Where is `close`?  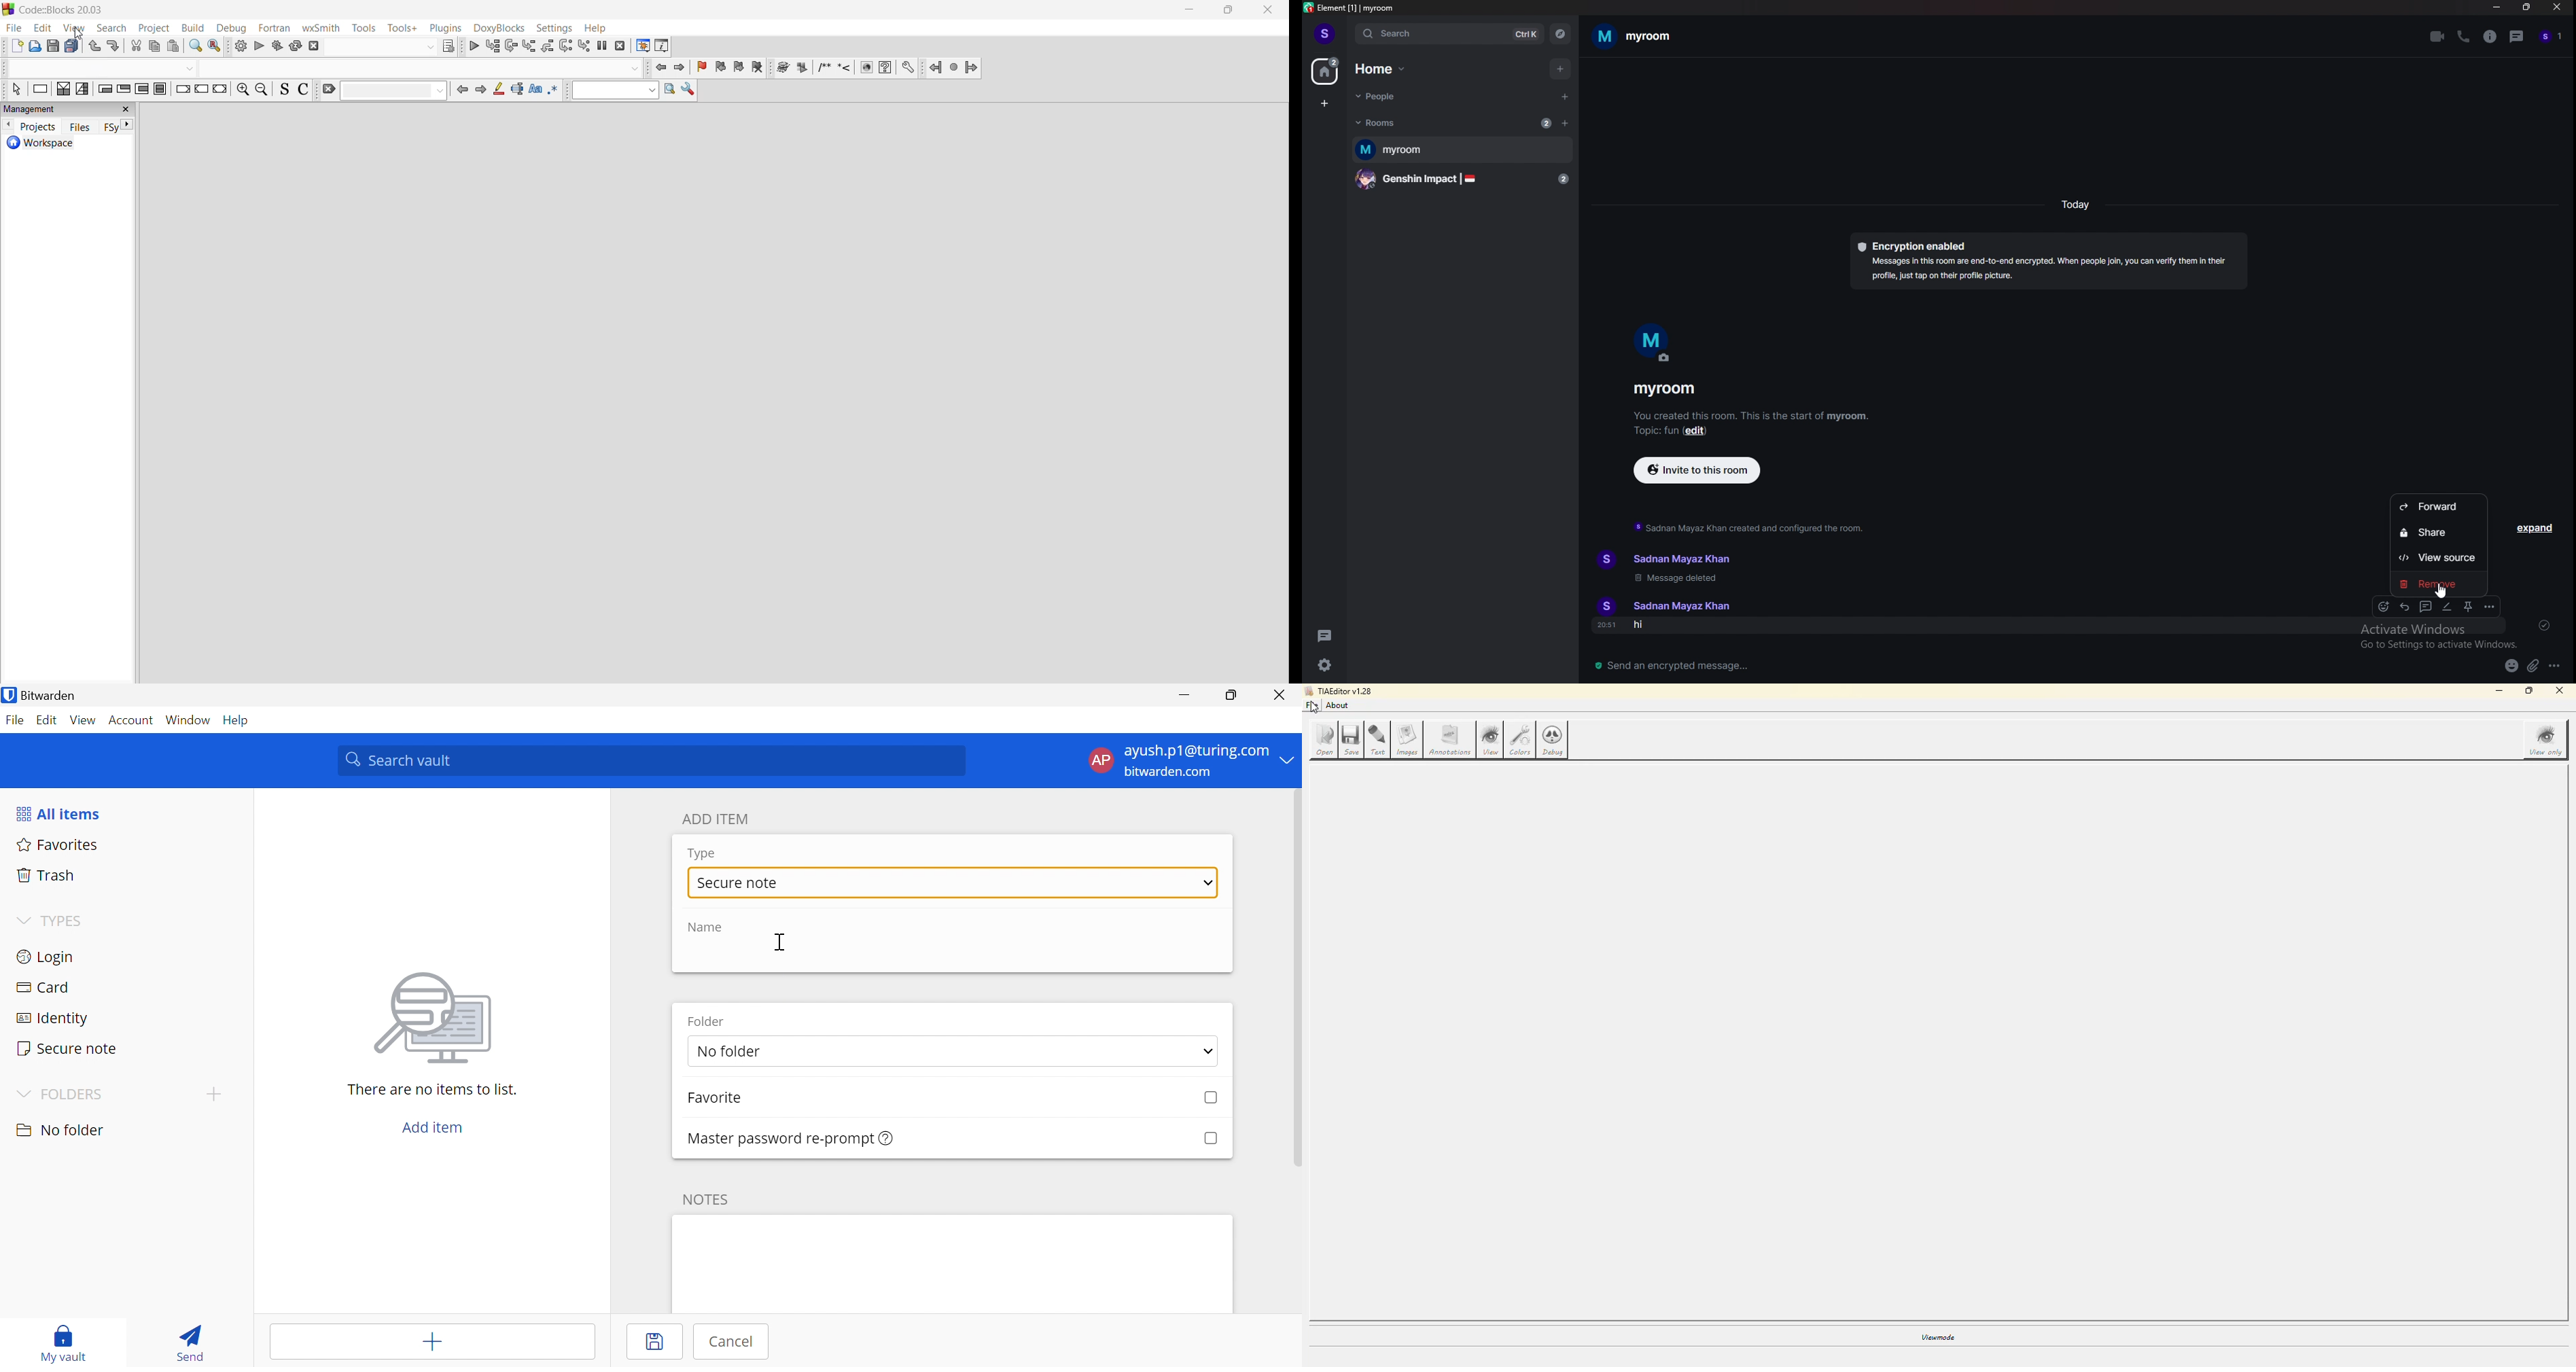
close is located at coordinates (1270, 9).